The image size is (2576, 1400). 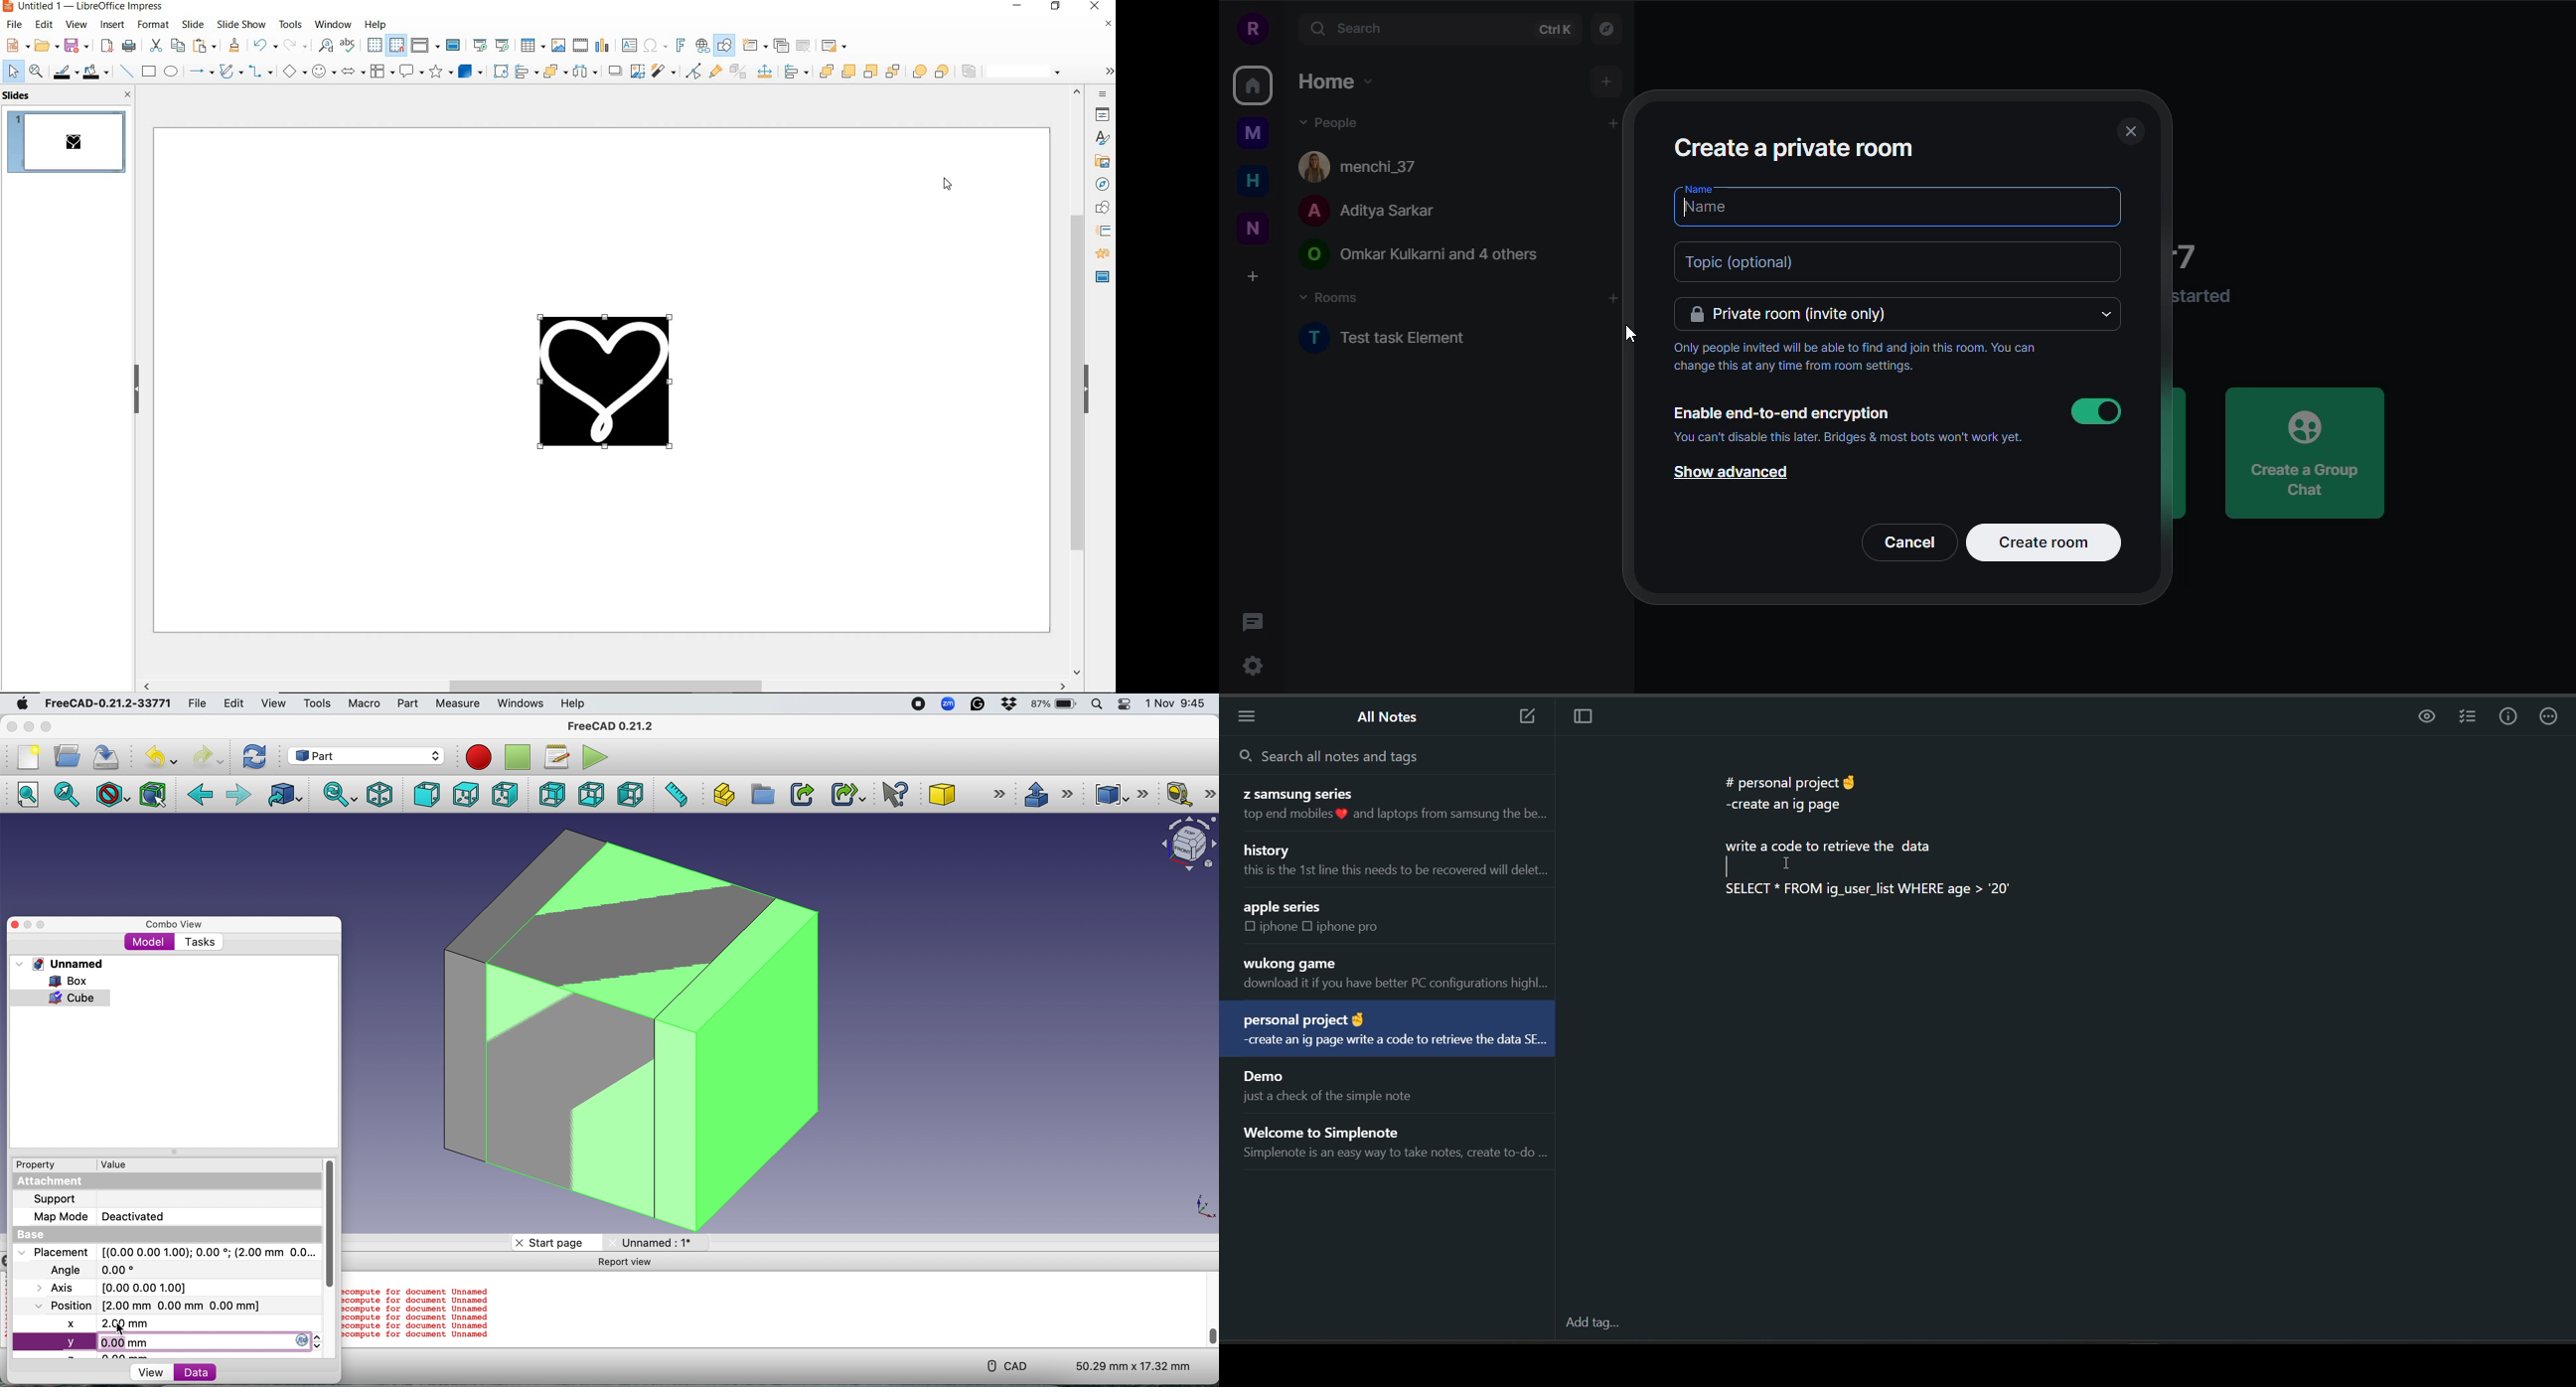 I want to click on send to back, so click(x=892, y=72).